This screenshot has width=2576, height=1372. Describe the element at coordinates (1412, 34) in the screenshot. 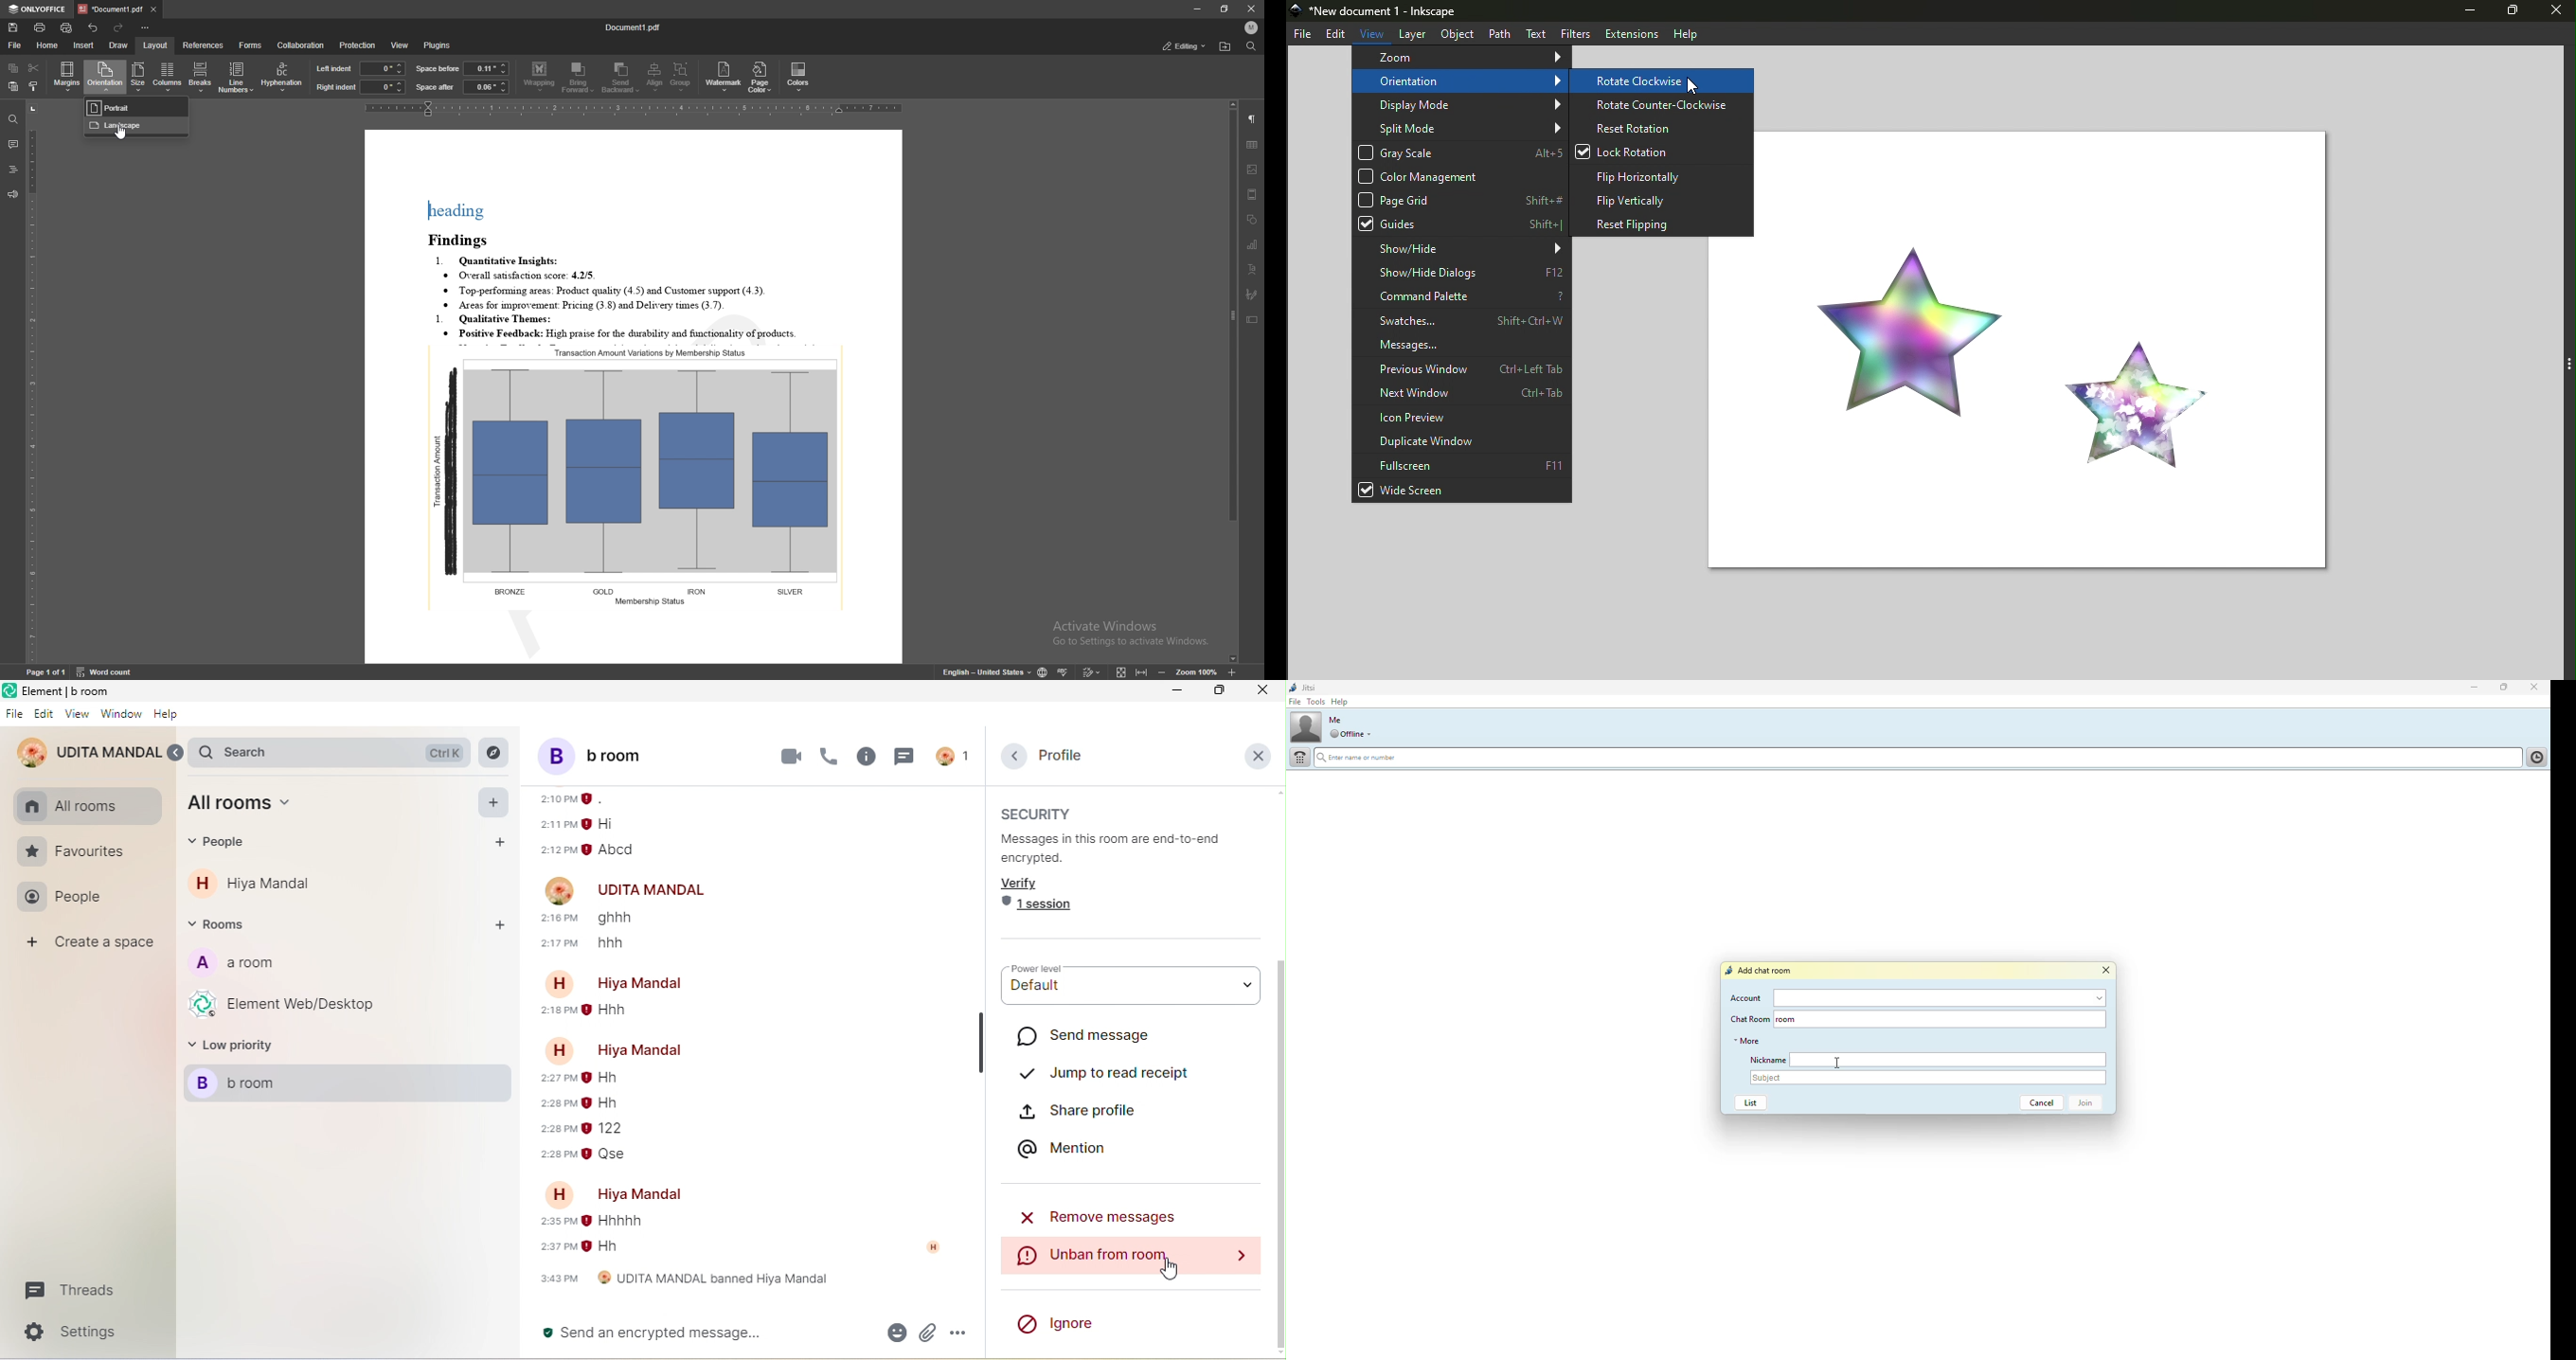

I see `Layer` at that location.